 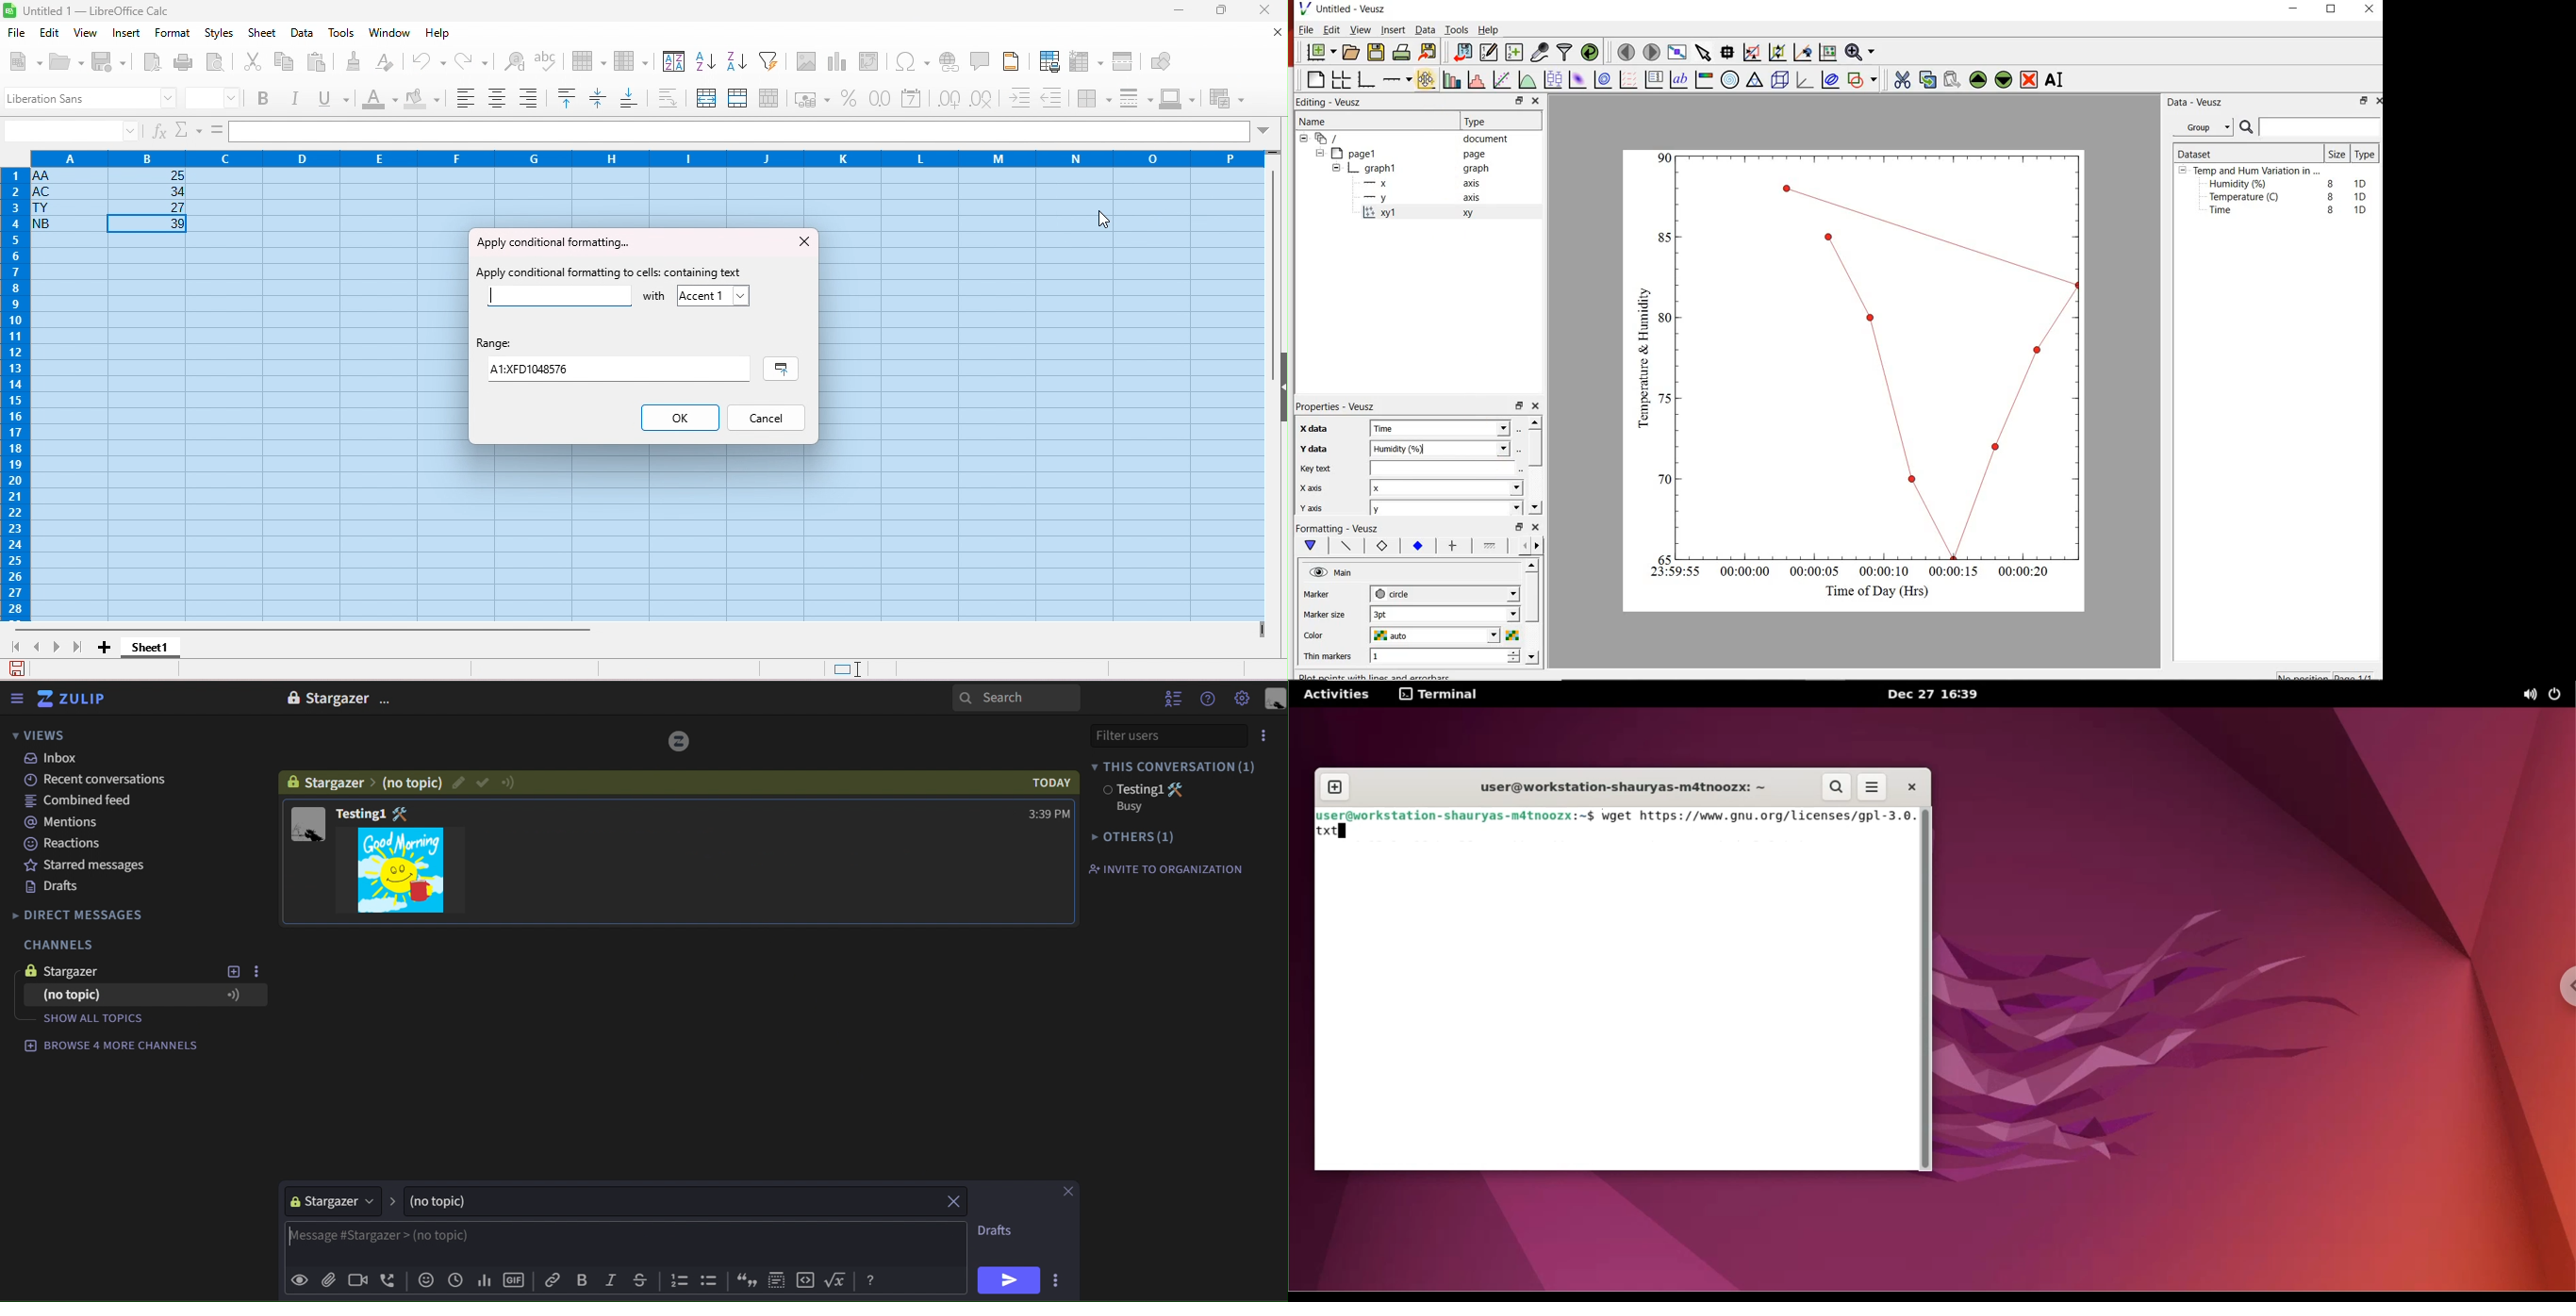 I want to click on last sheet, so click(x=77, y=648).